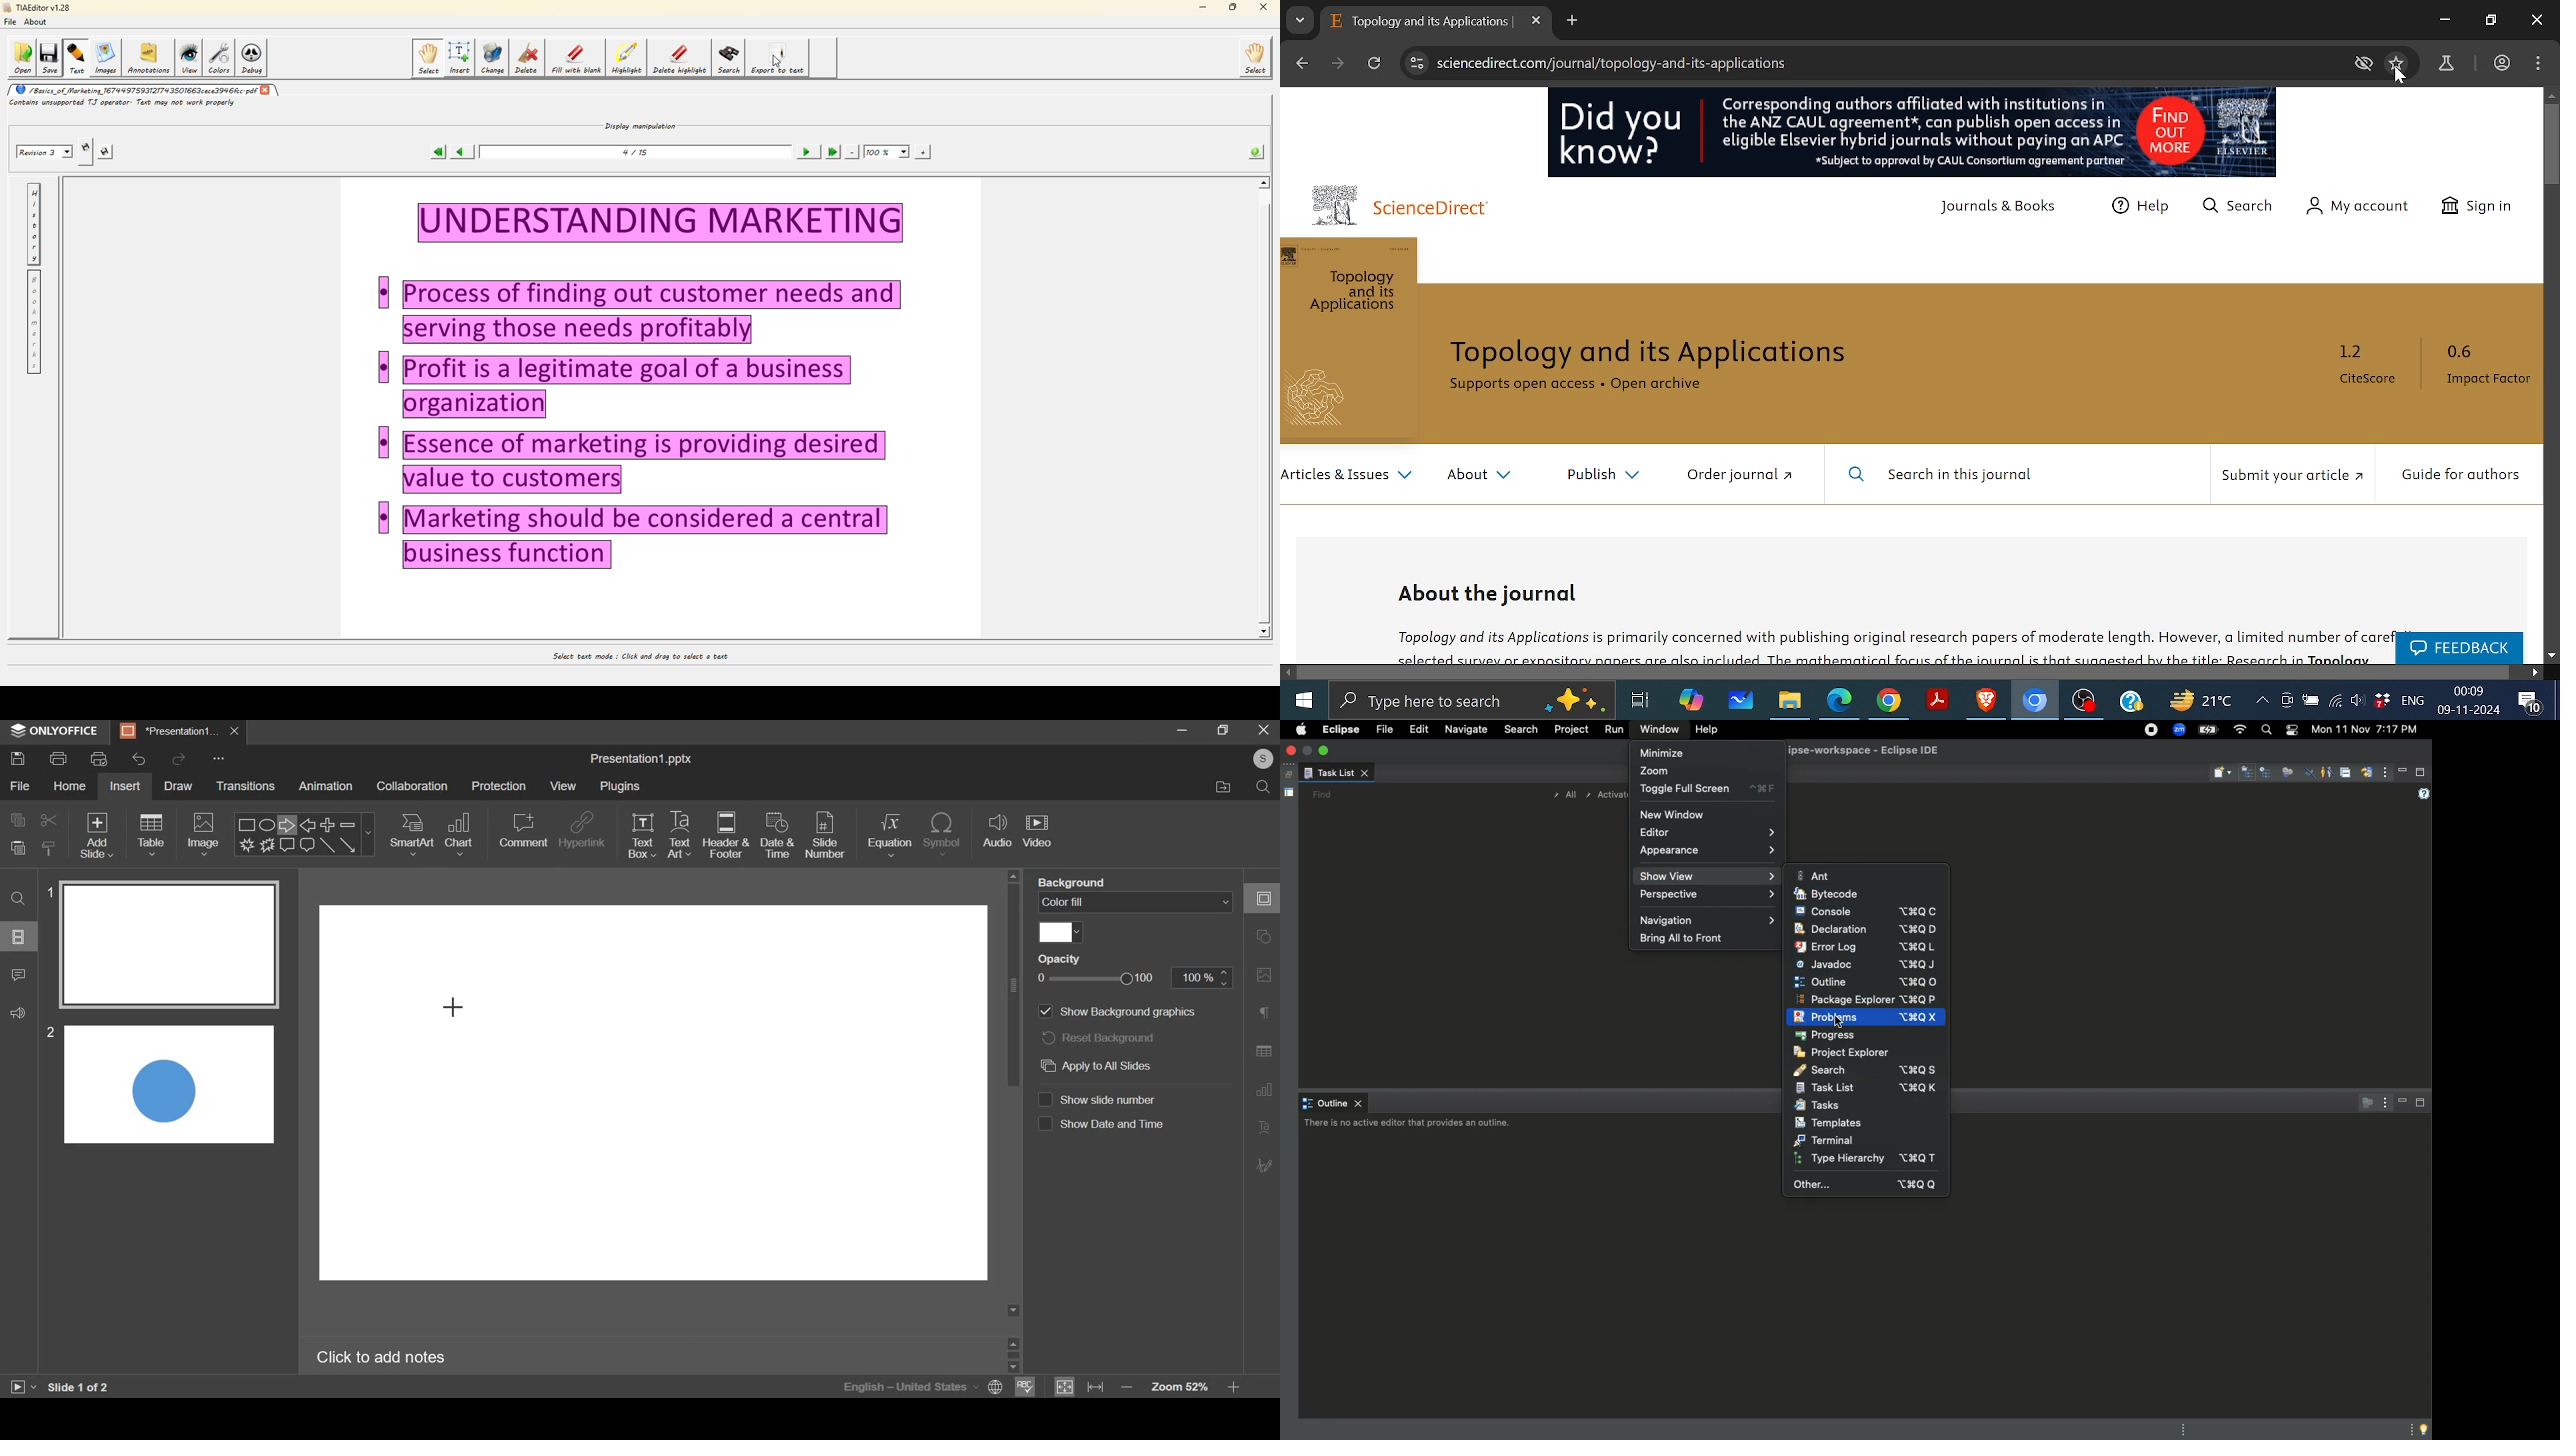 This screenshot has height=1456, width=2576. I want to click on presentation name, so click(643, 759).